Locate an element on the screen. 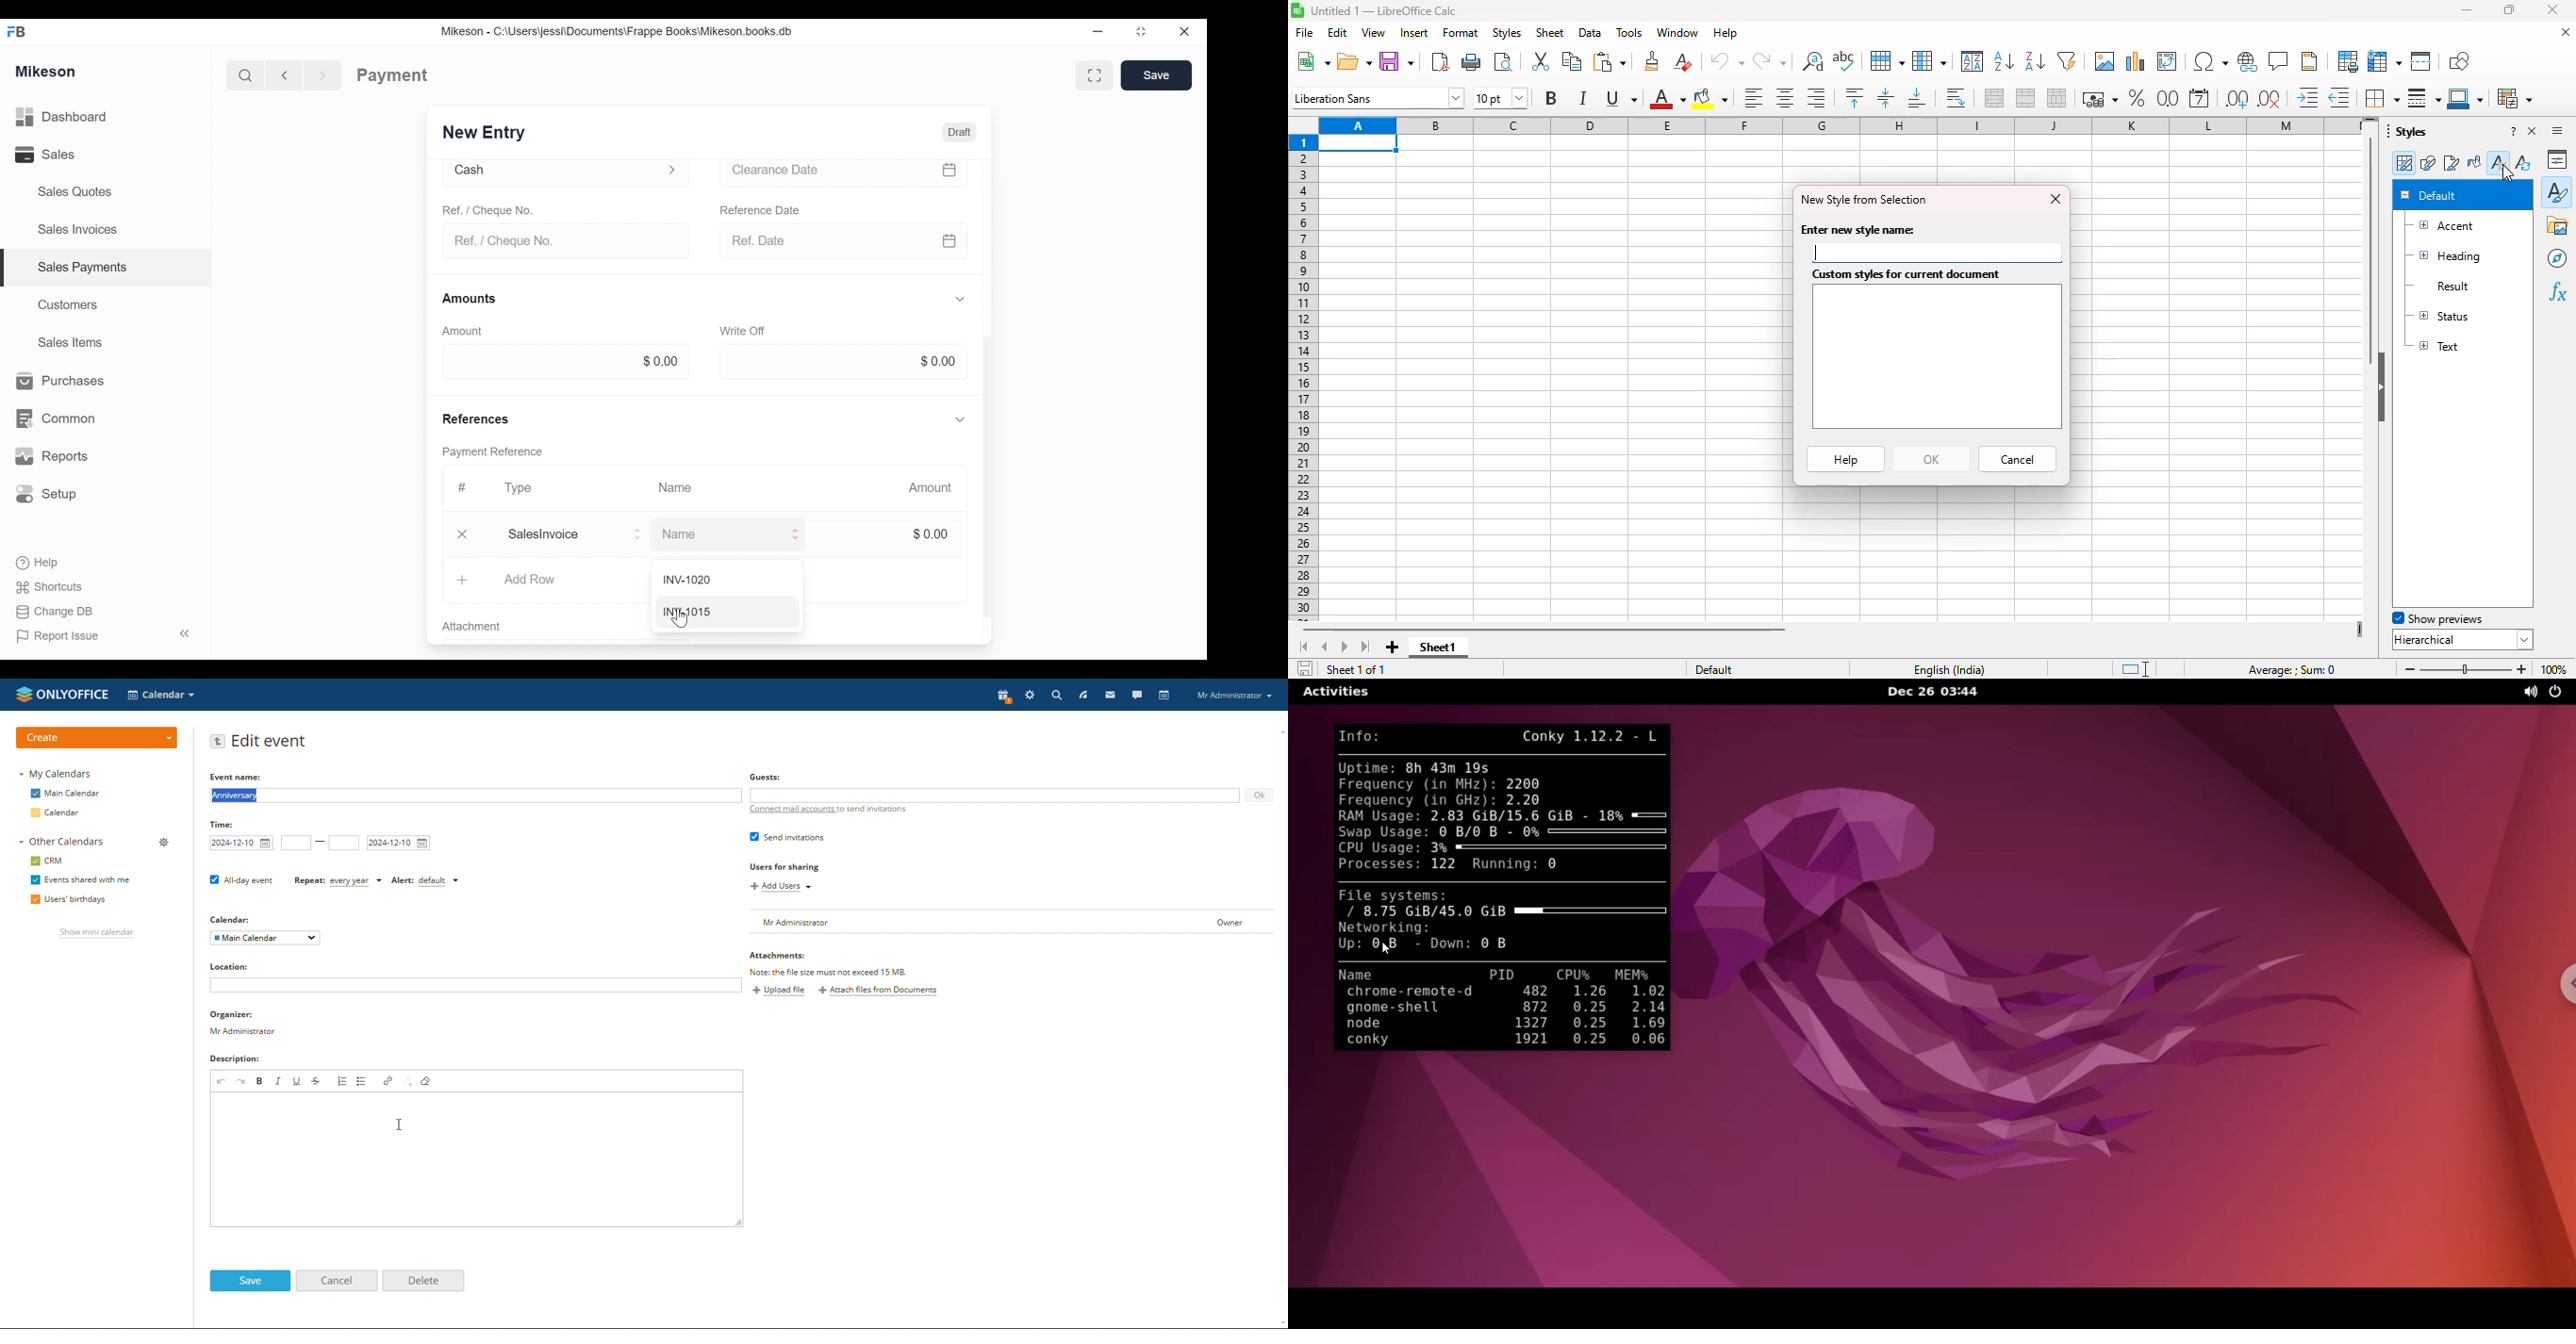 The image size is (2576, 1344). close is located at coordinates (2056, 199).